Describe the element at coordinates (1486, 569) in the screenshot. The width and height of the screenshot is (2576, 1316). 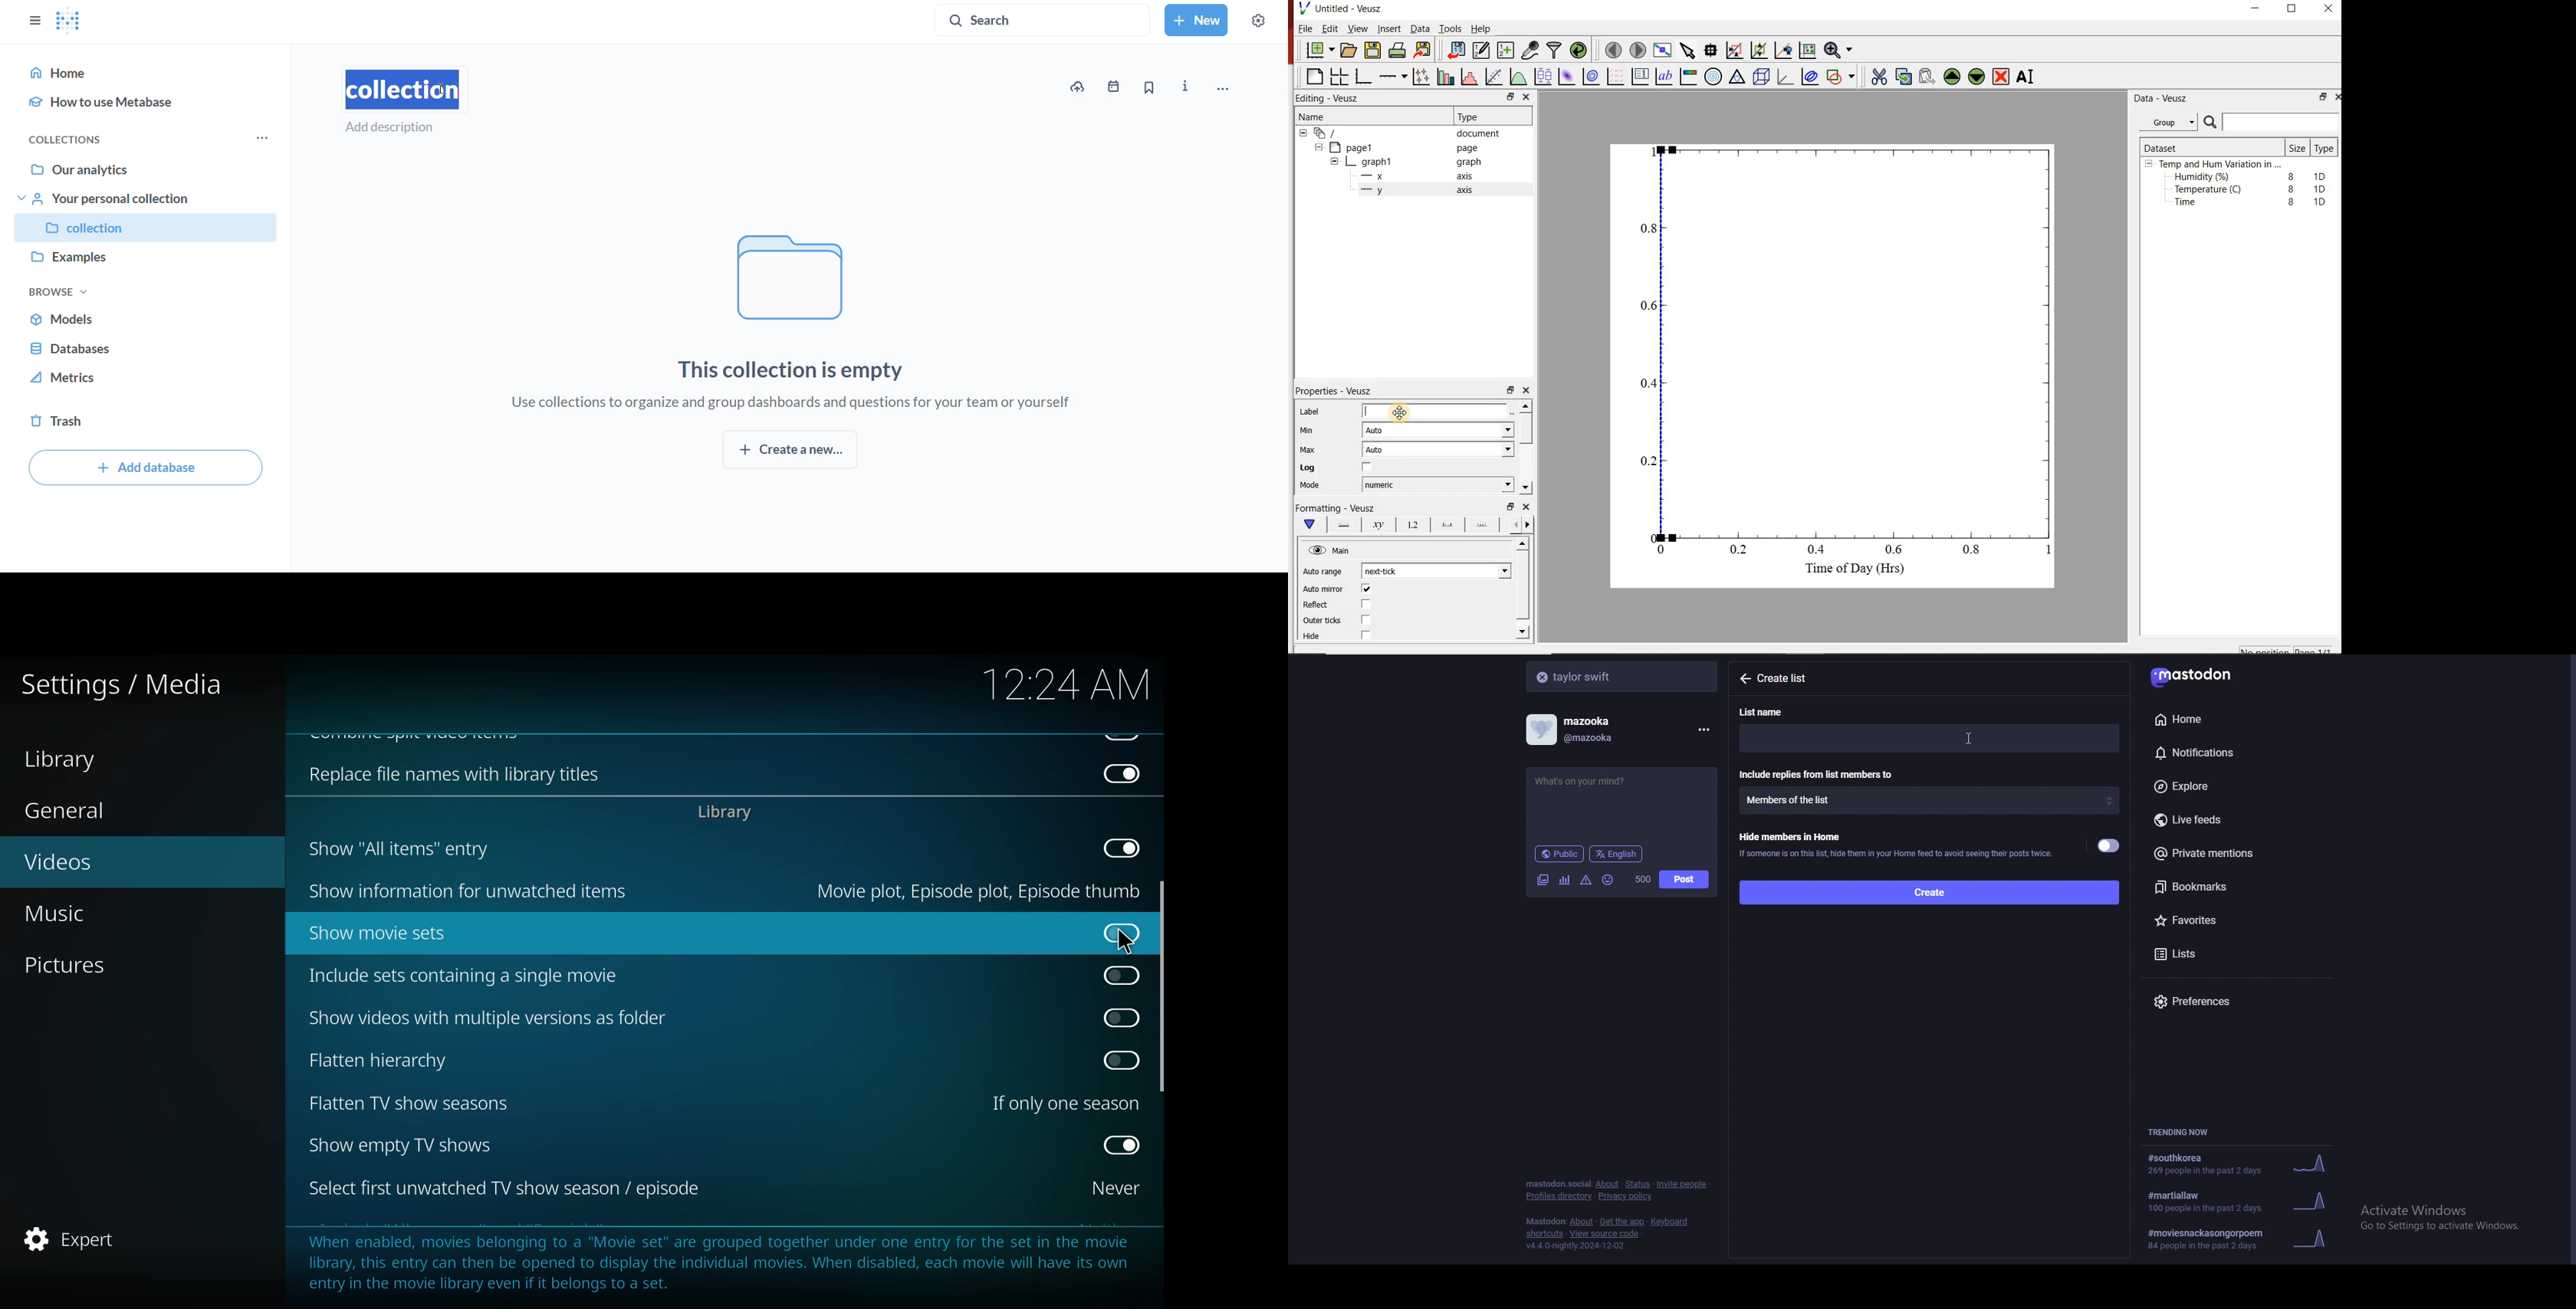
I see `Auto range dropdown` at that location.